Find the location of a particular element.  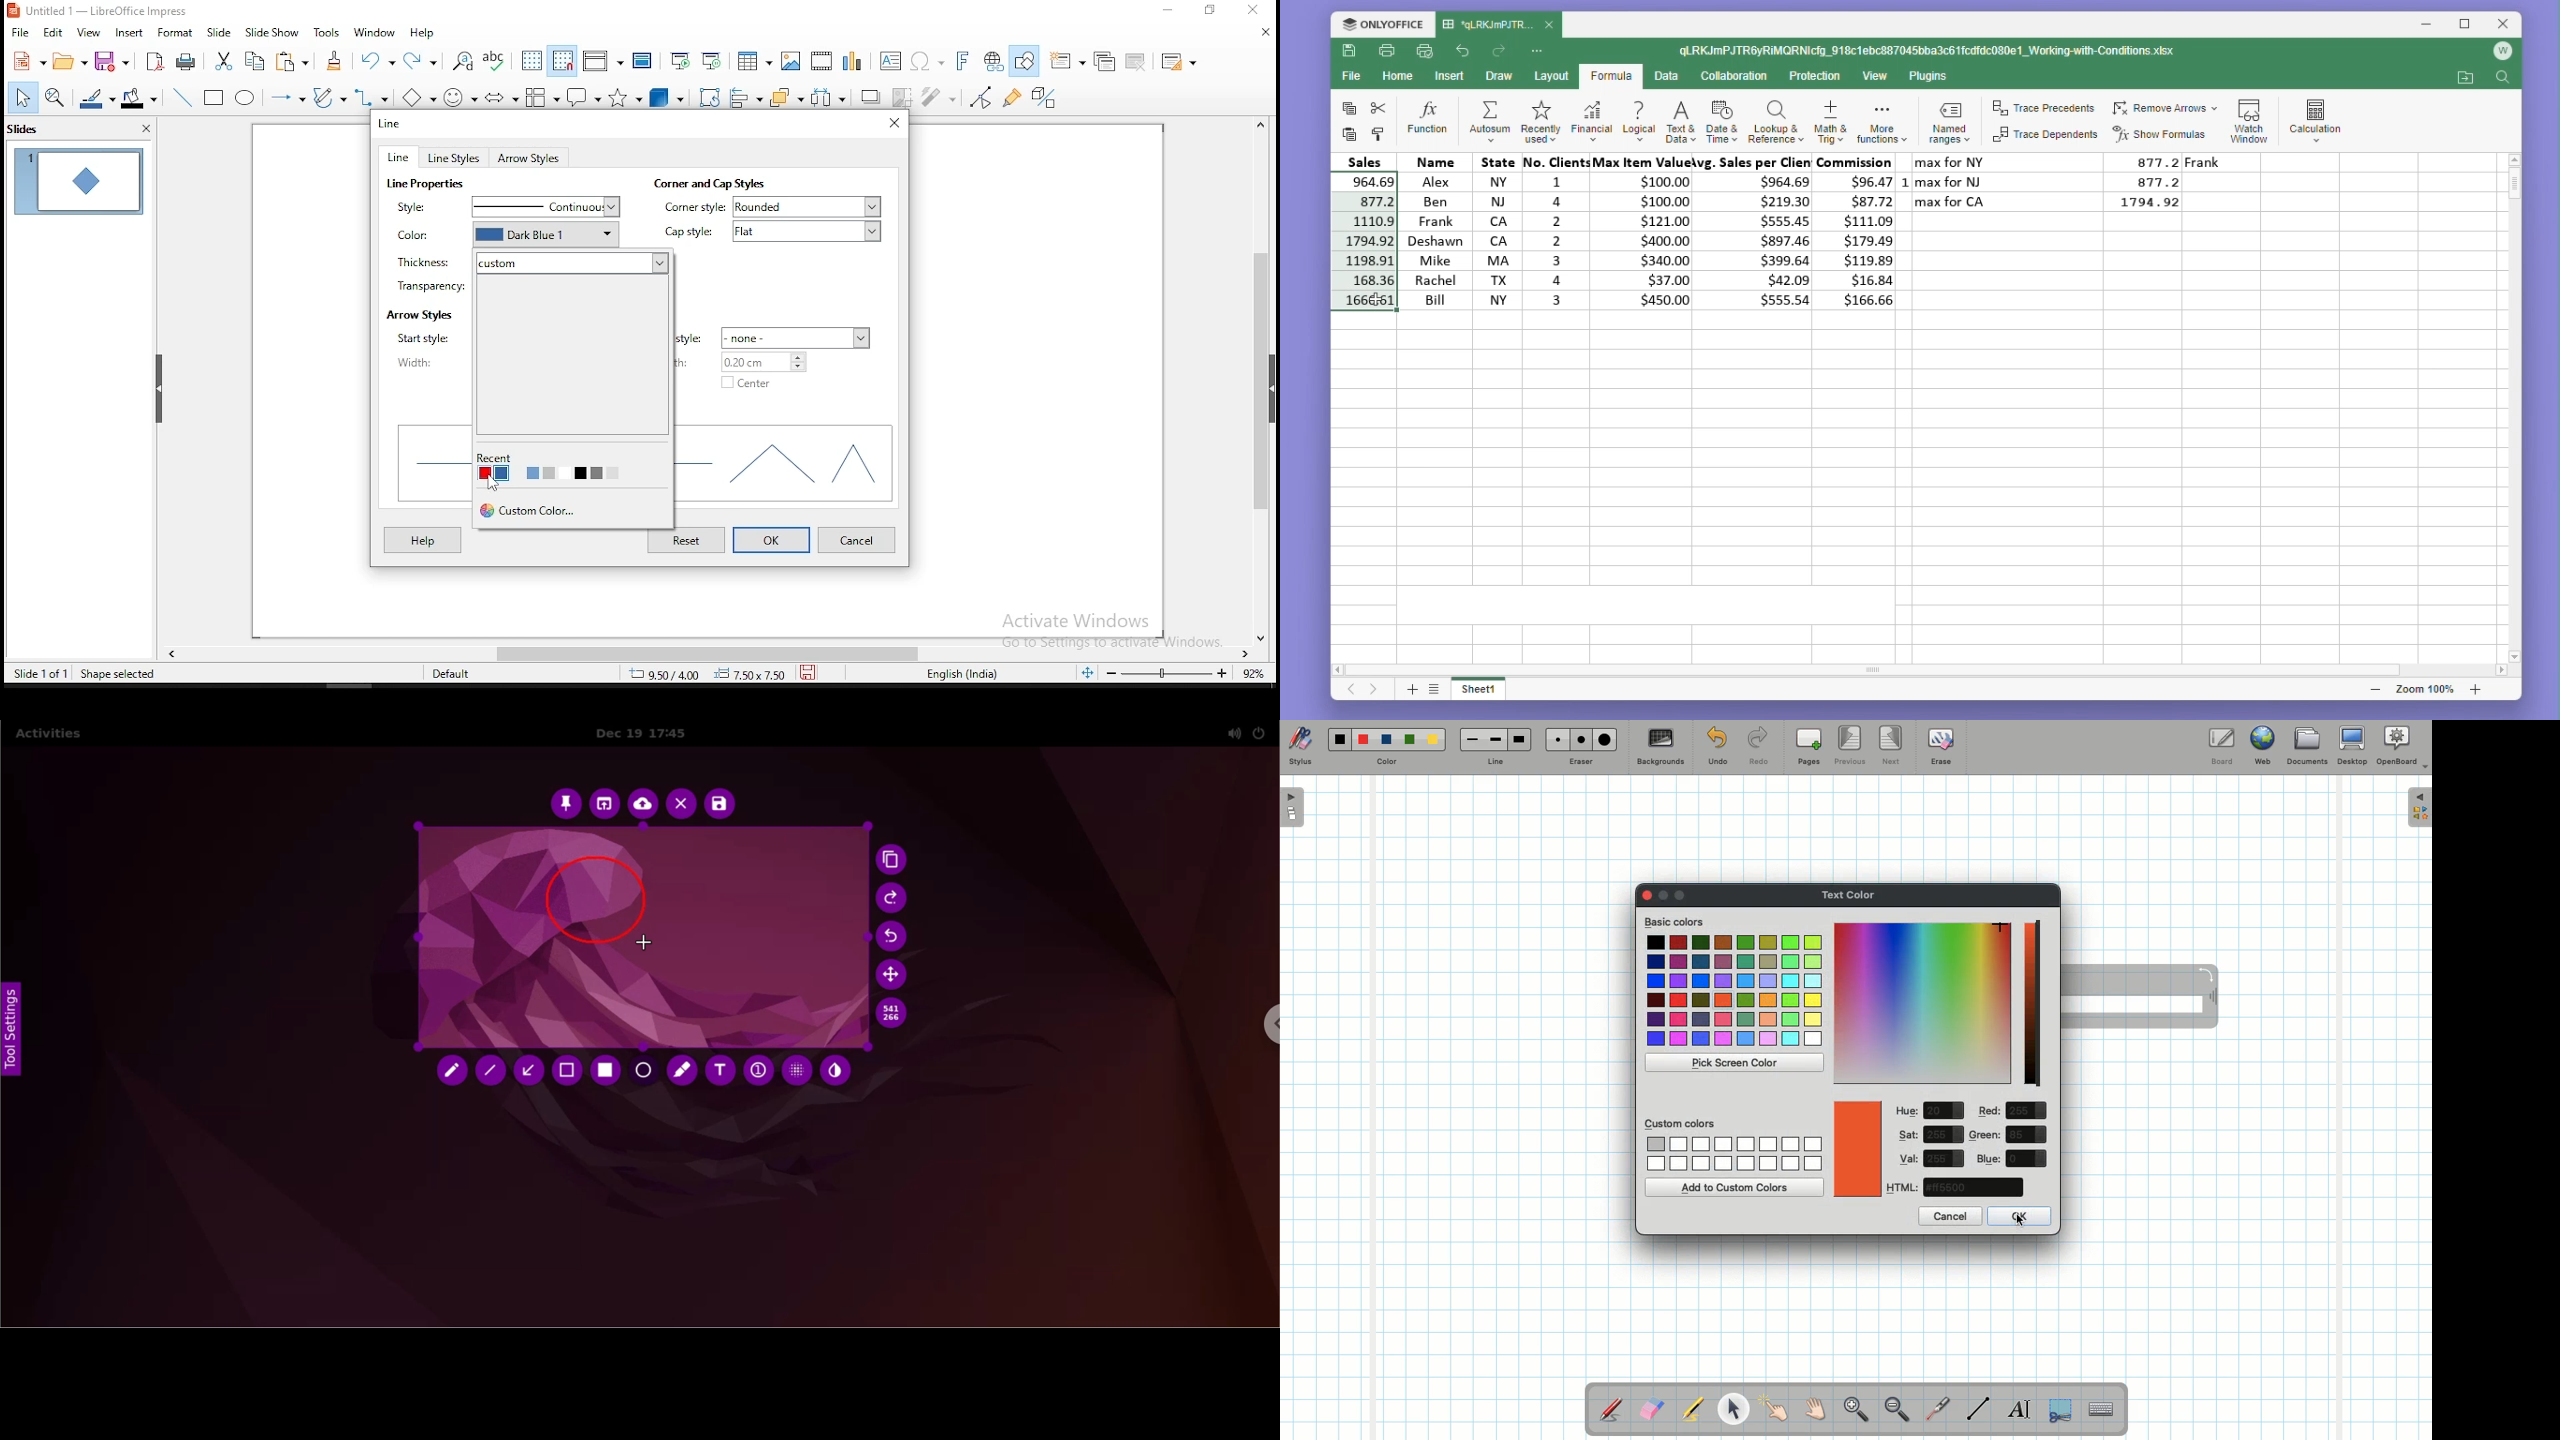

More functions is located at coordinates (1884, 120).